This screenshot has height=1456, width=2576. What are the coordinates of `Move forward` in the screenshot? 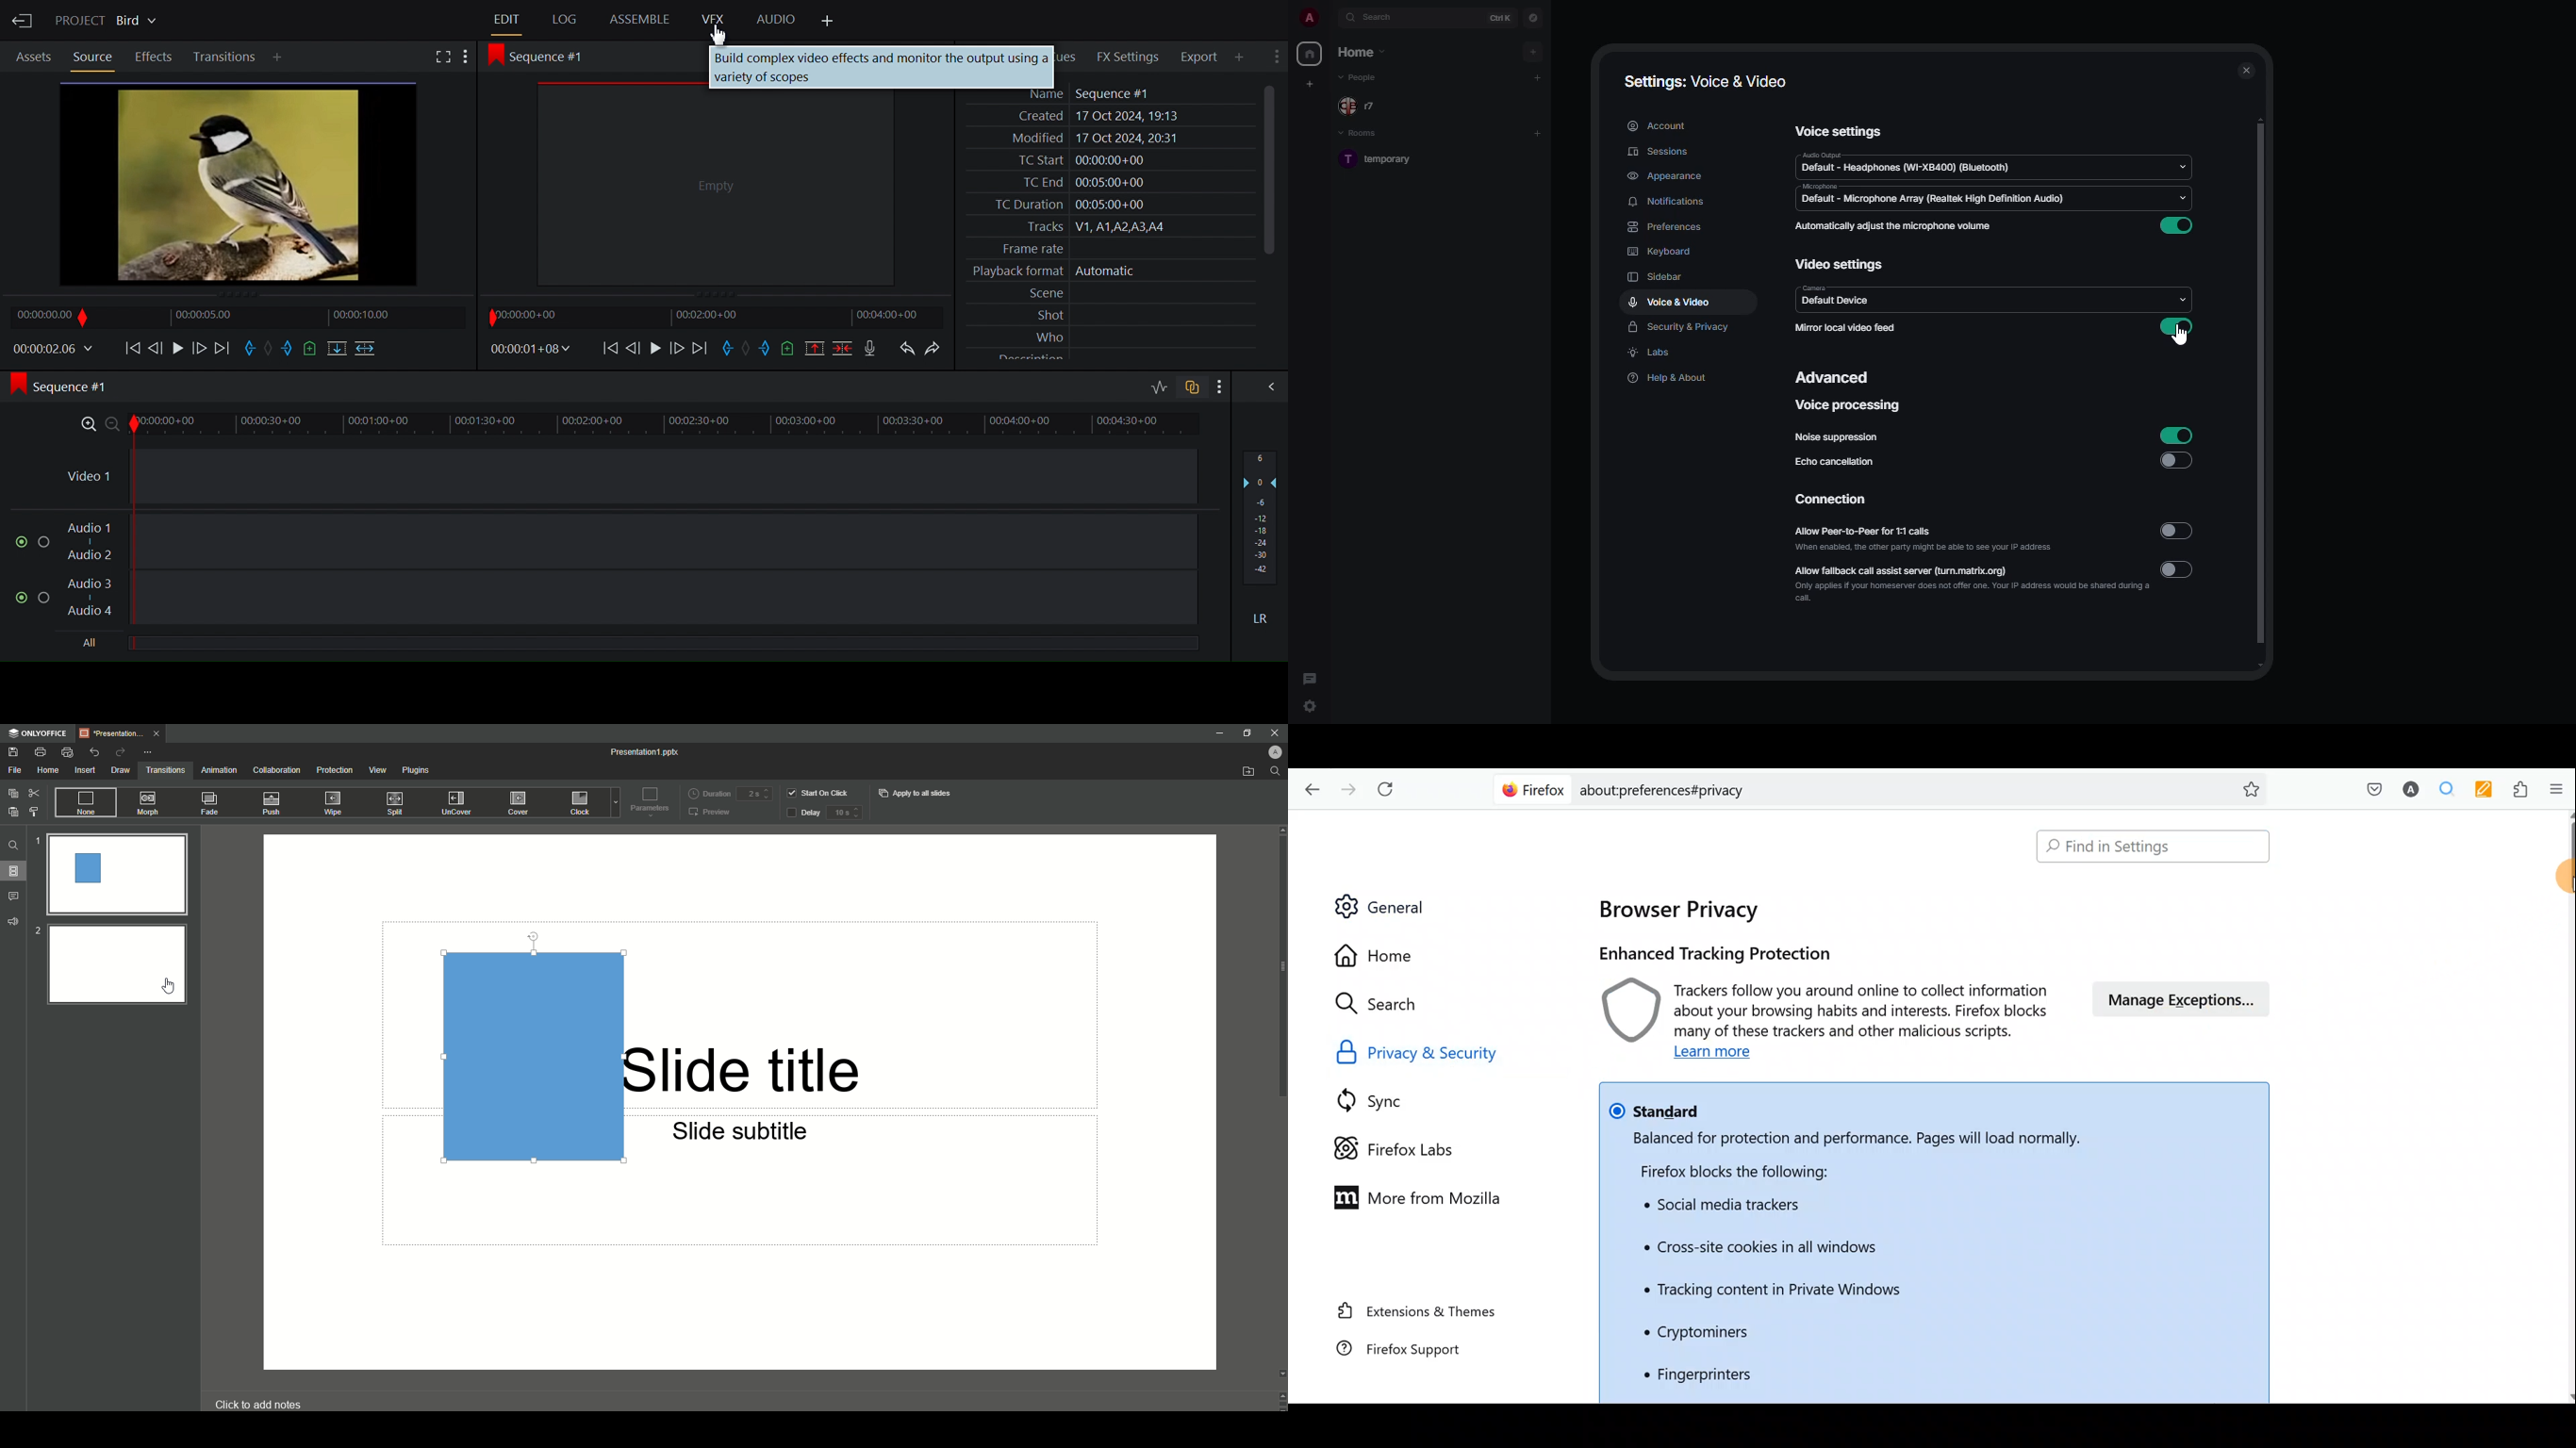 It's located at (222, 349).